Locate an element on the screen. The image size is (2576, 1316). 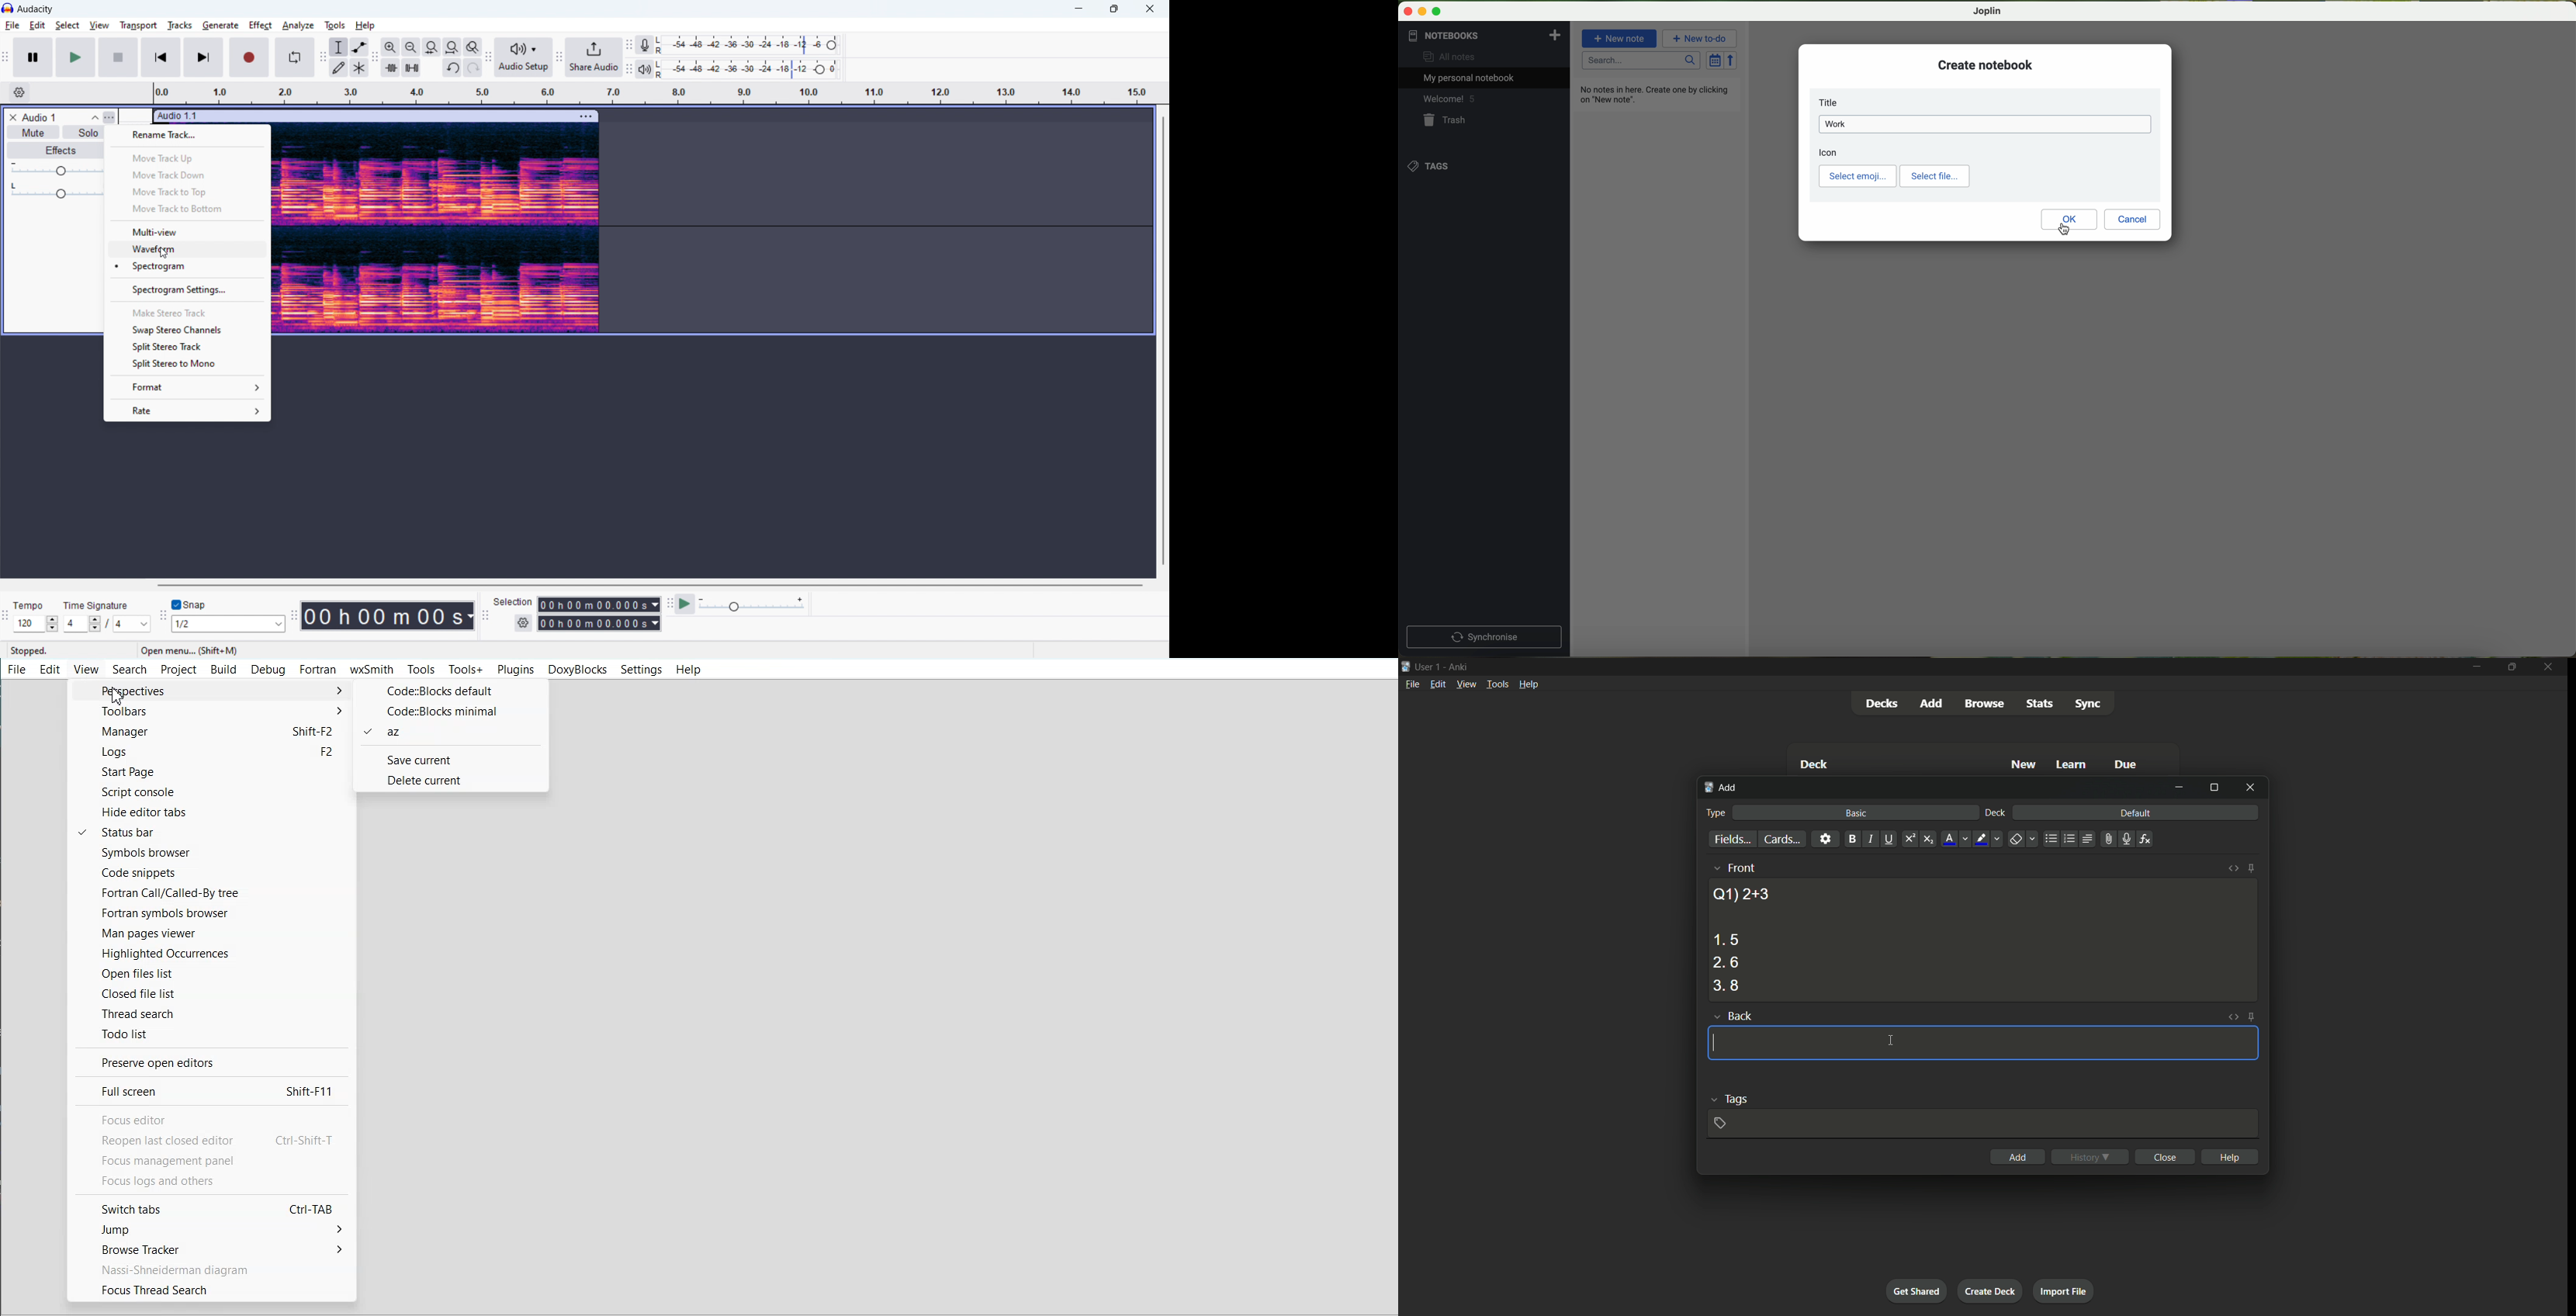
create notebook is located at coordinates (1986, 65).